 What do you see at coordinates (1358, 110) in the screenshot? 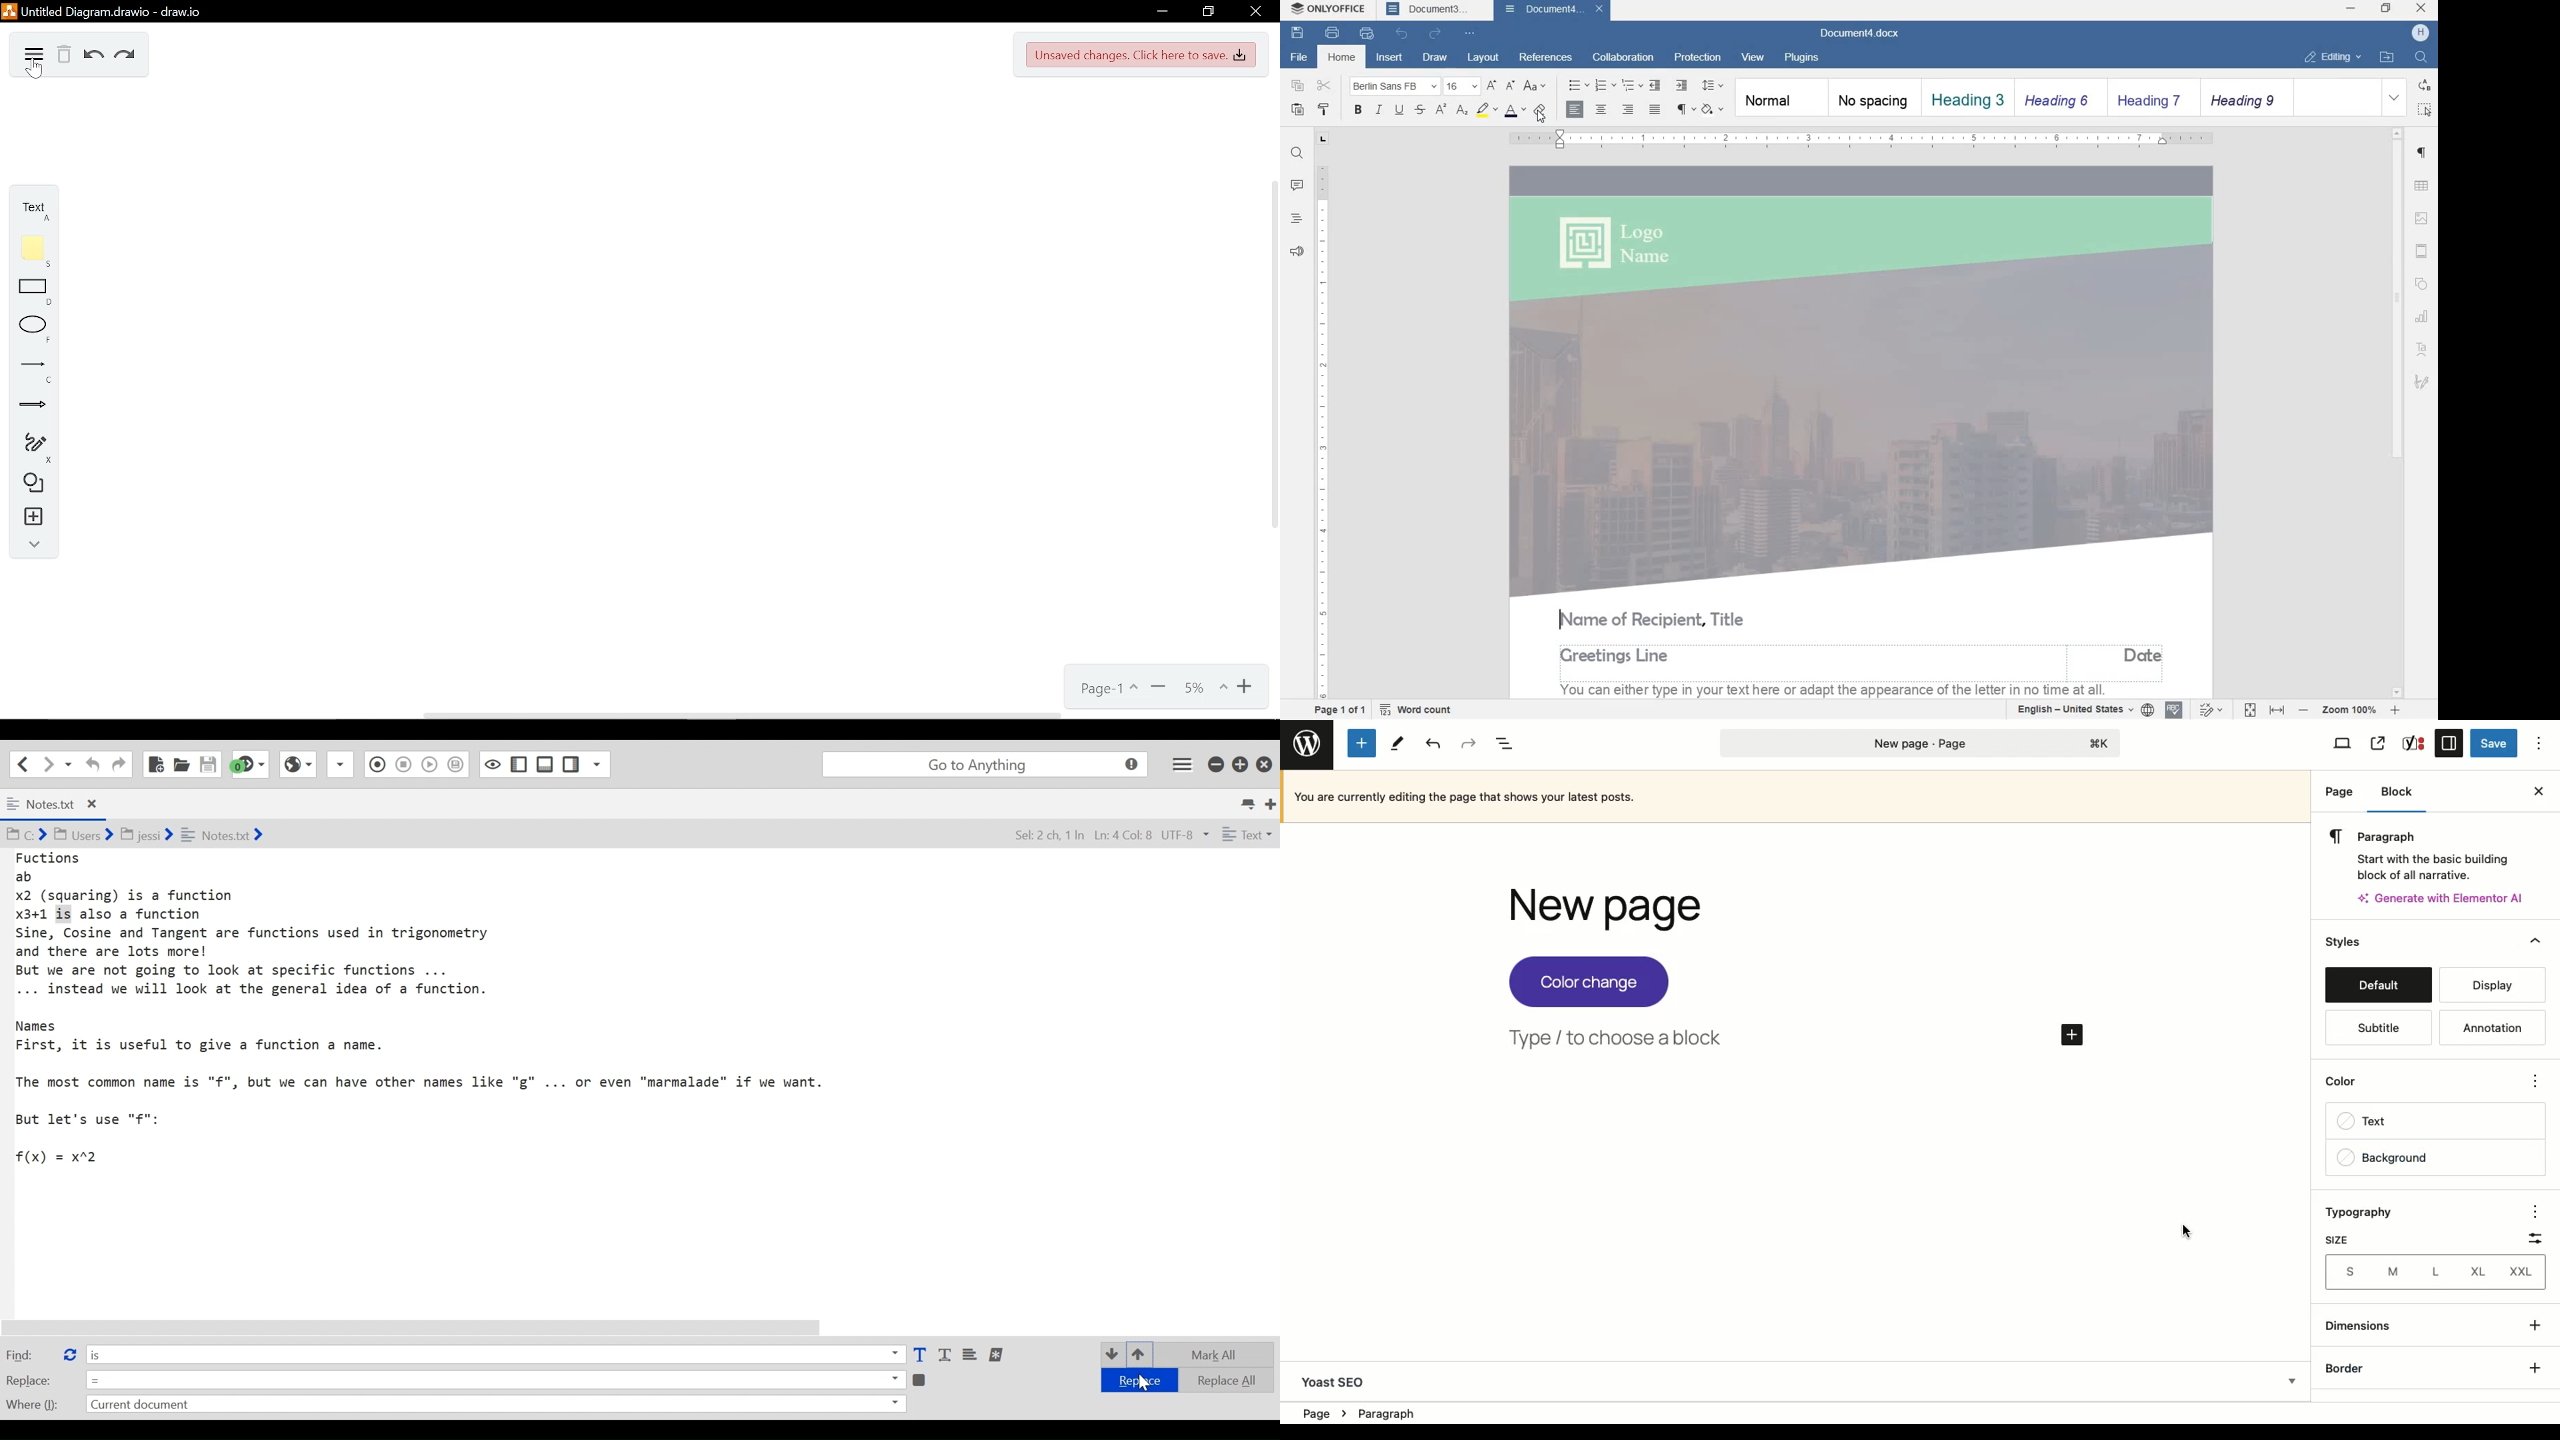
I see `bold` at bounding box center [1358, 110].